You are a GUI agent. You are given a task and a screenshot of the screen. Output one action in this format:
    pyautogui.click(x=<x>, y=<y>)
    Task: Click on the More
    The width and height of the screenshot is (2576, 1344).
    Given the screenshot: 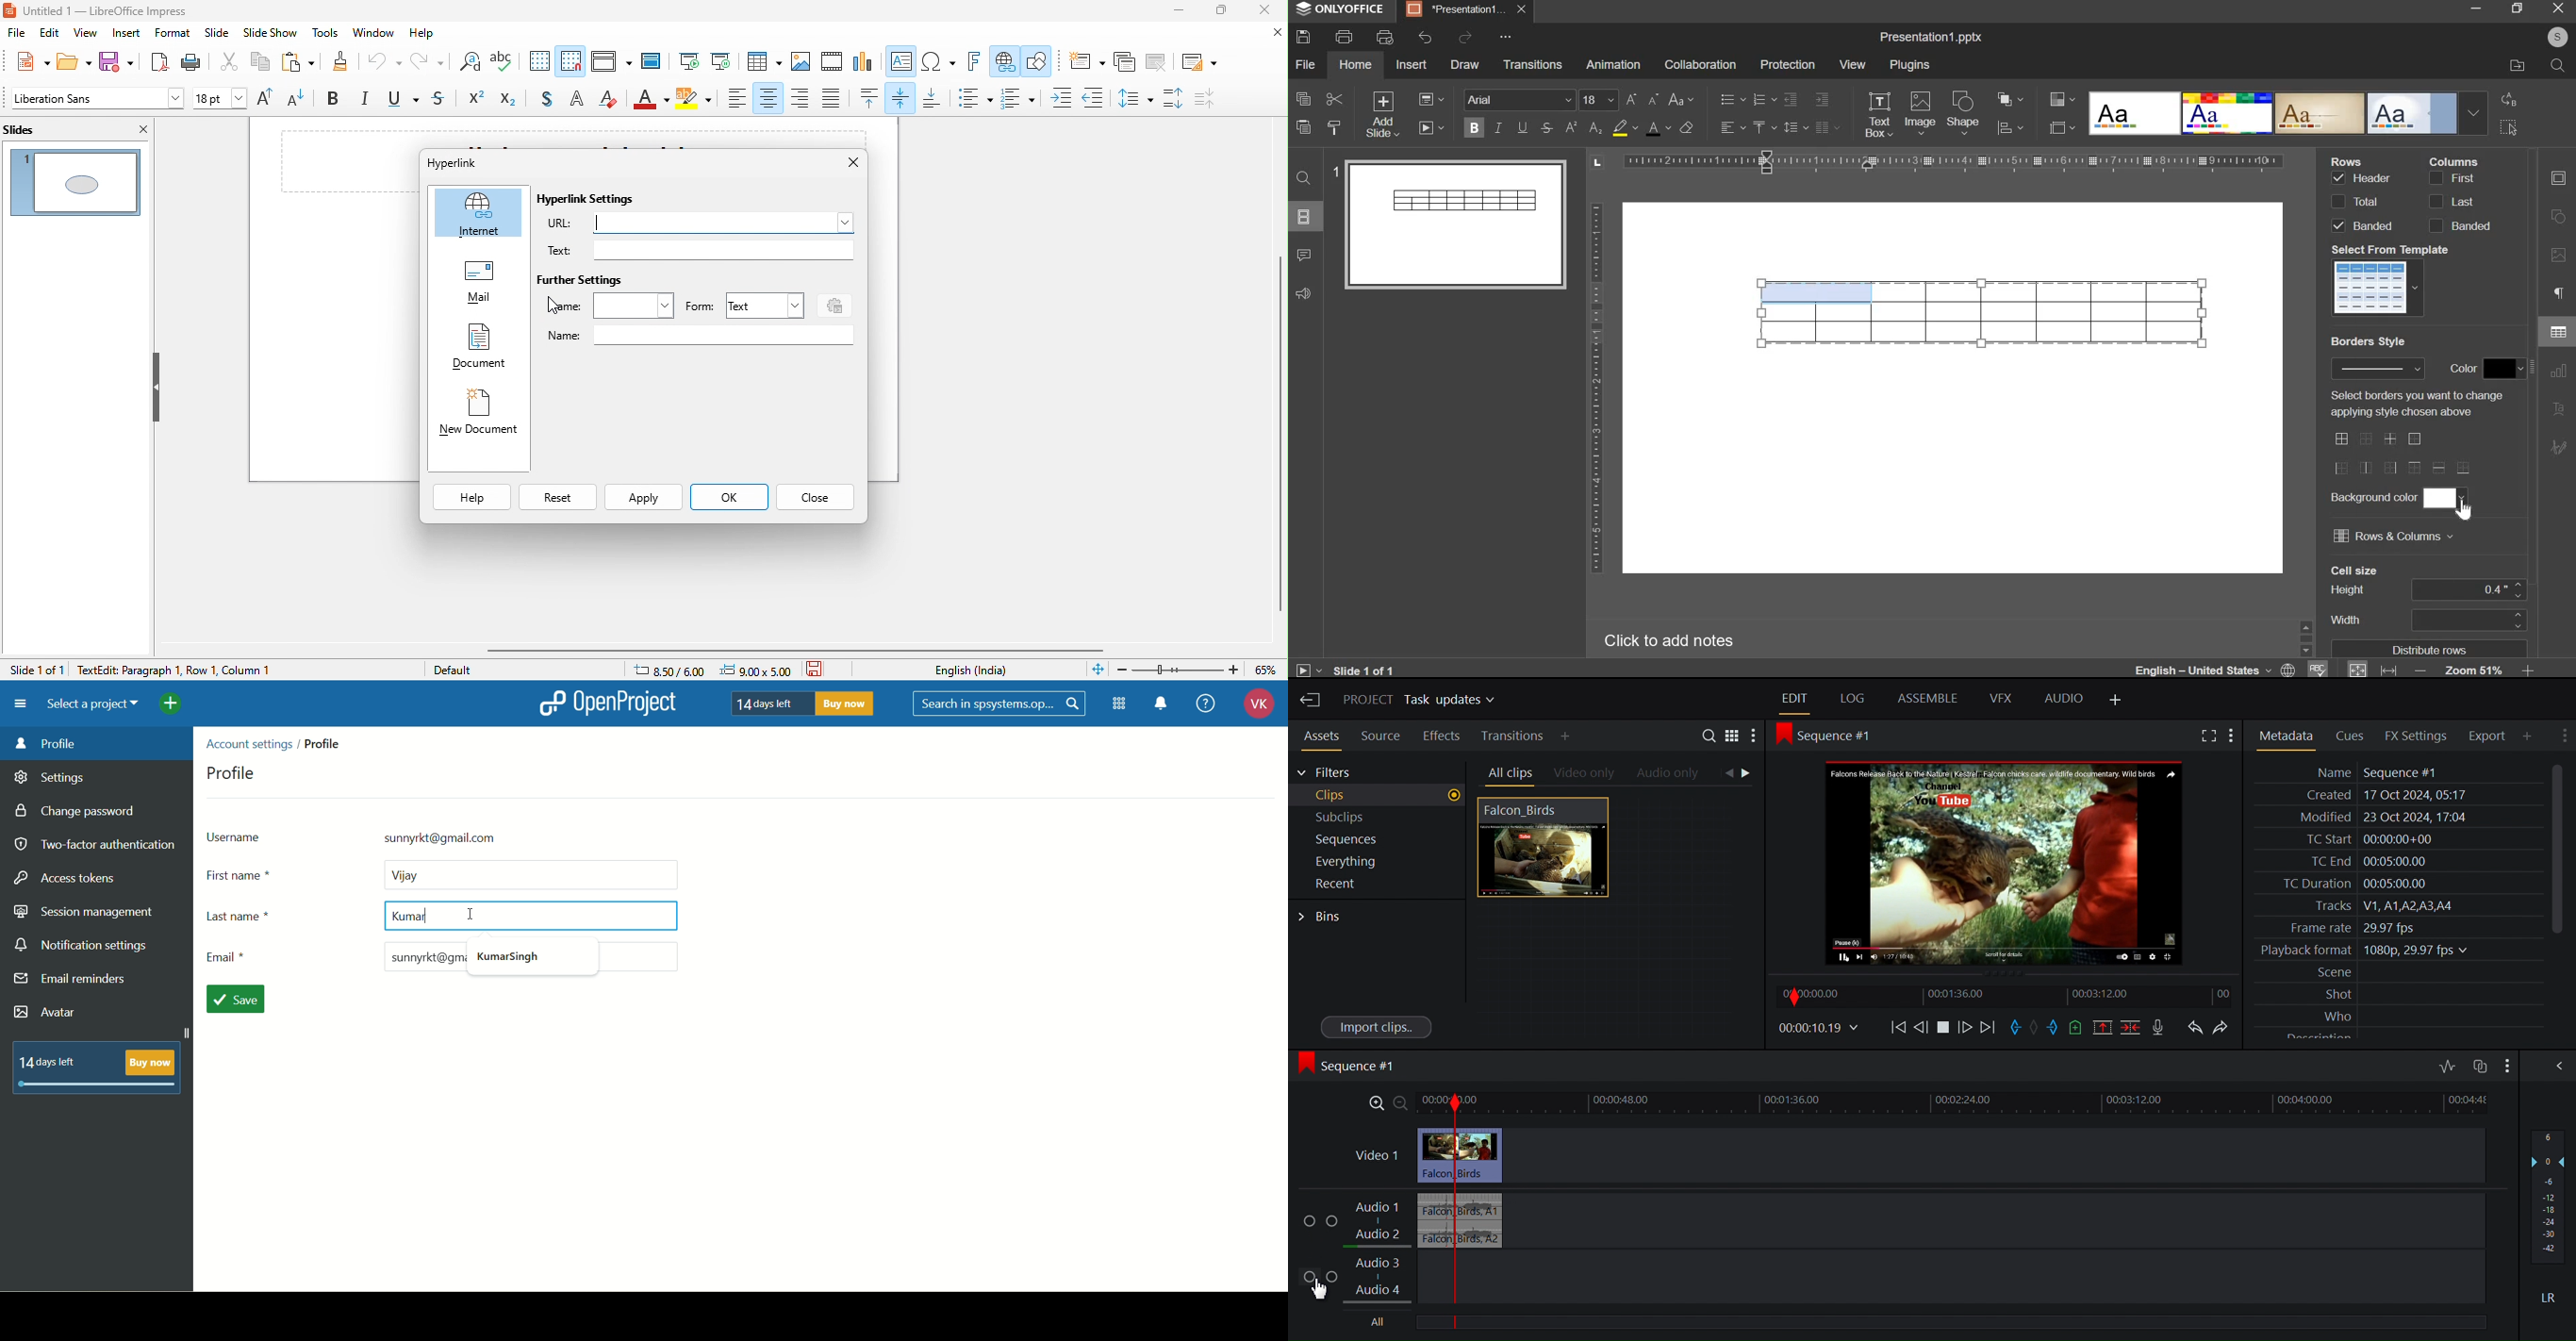 What is the action you would take?
    pyautogui.click(x=1504, y=37)
    